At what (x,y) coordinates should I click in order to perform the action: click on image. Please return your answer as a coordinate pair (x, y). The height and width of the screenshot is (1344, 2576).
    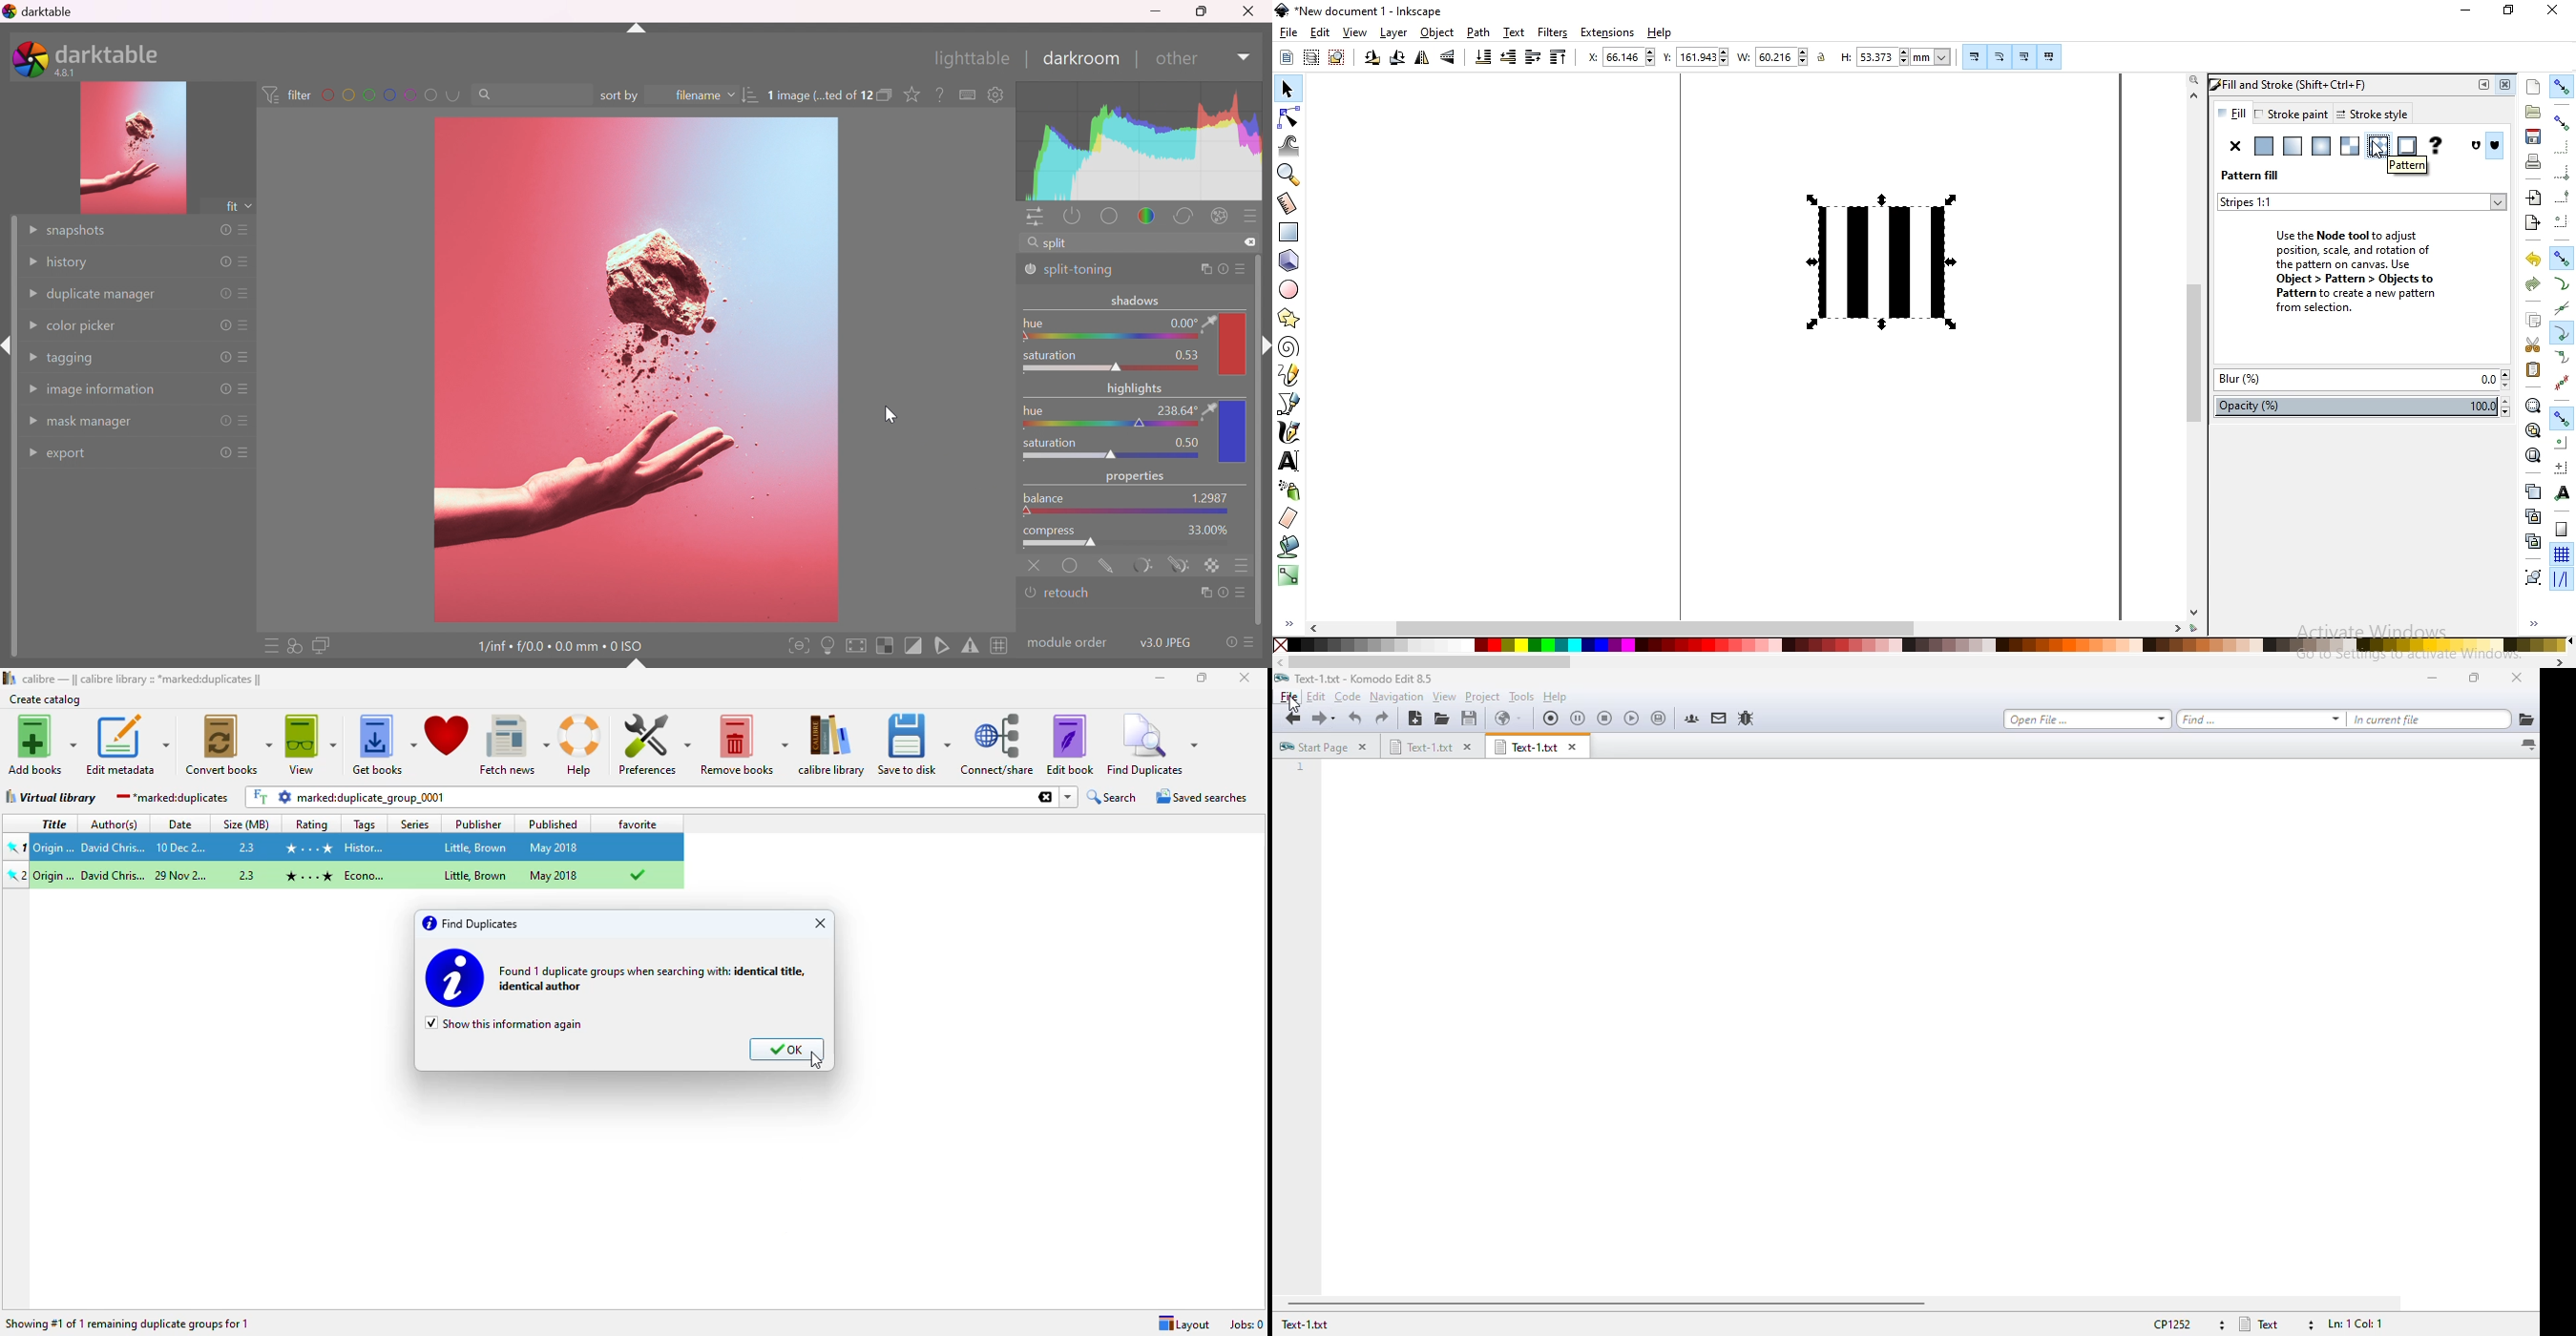
    Looking at the image, I should click on (1887, 260).